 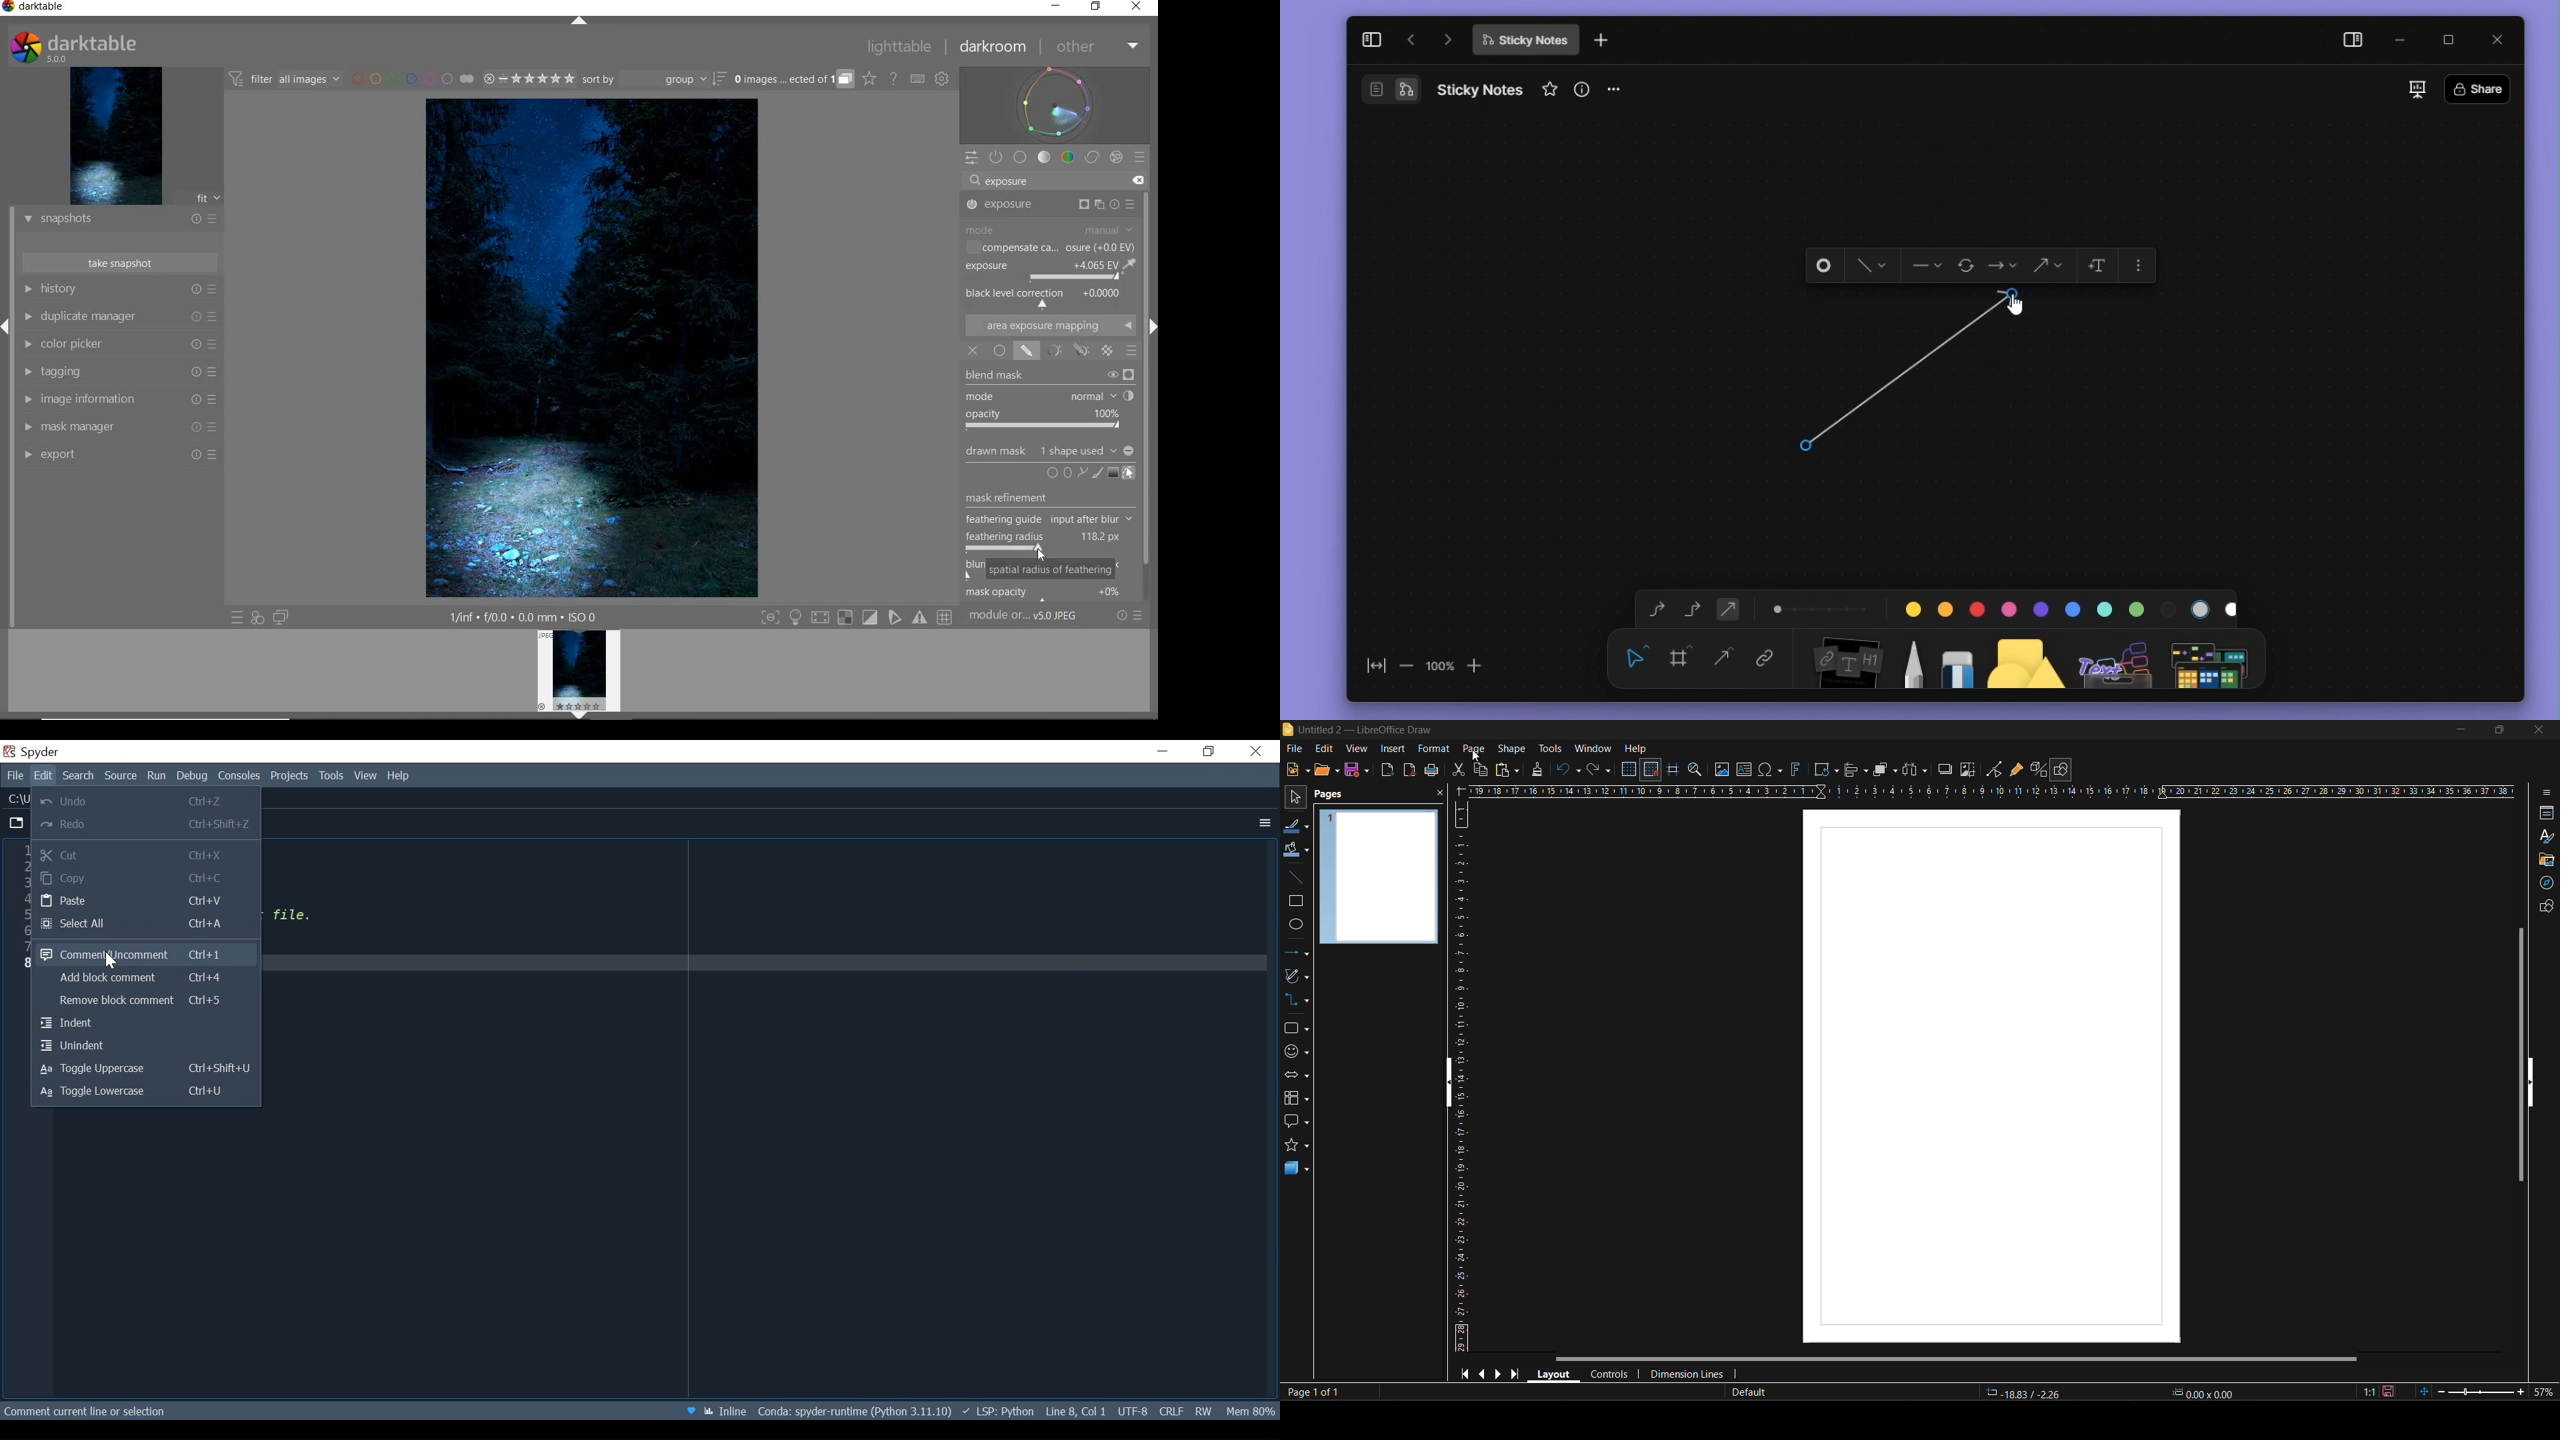 I want to click on QUICK ACCESS PANEL, so click(x=970, y=158).